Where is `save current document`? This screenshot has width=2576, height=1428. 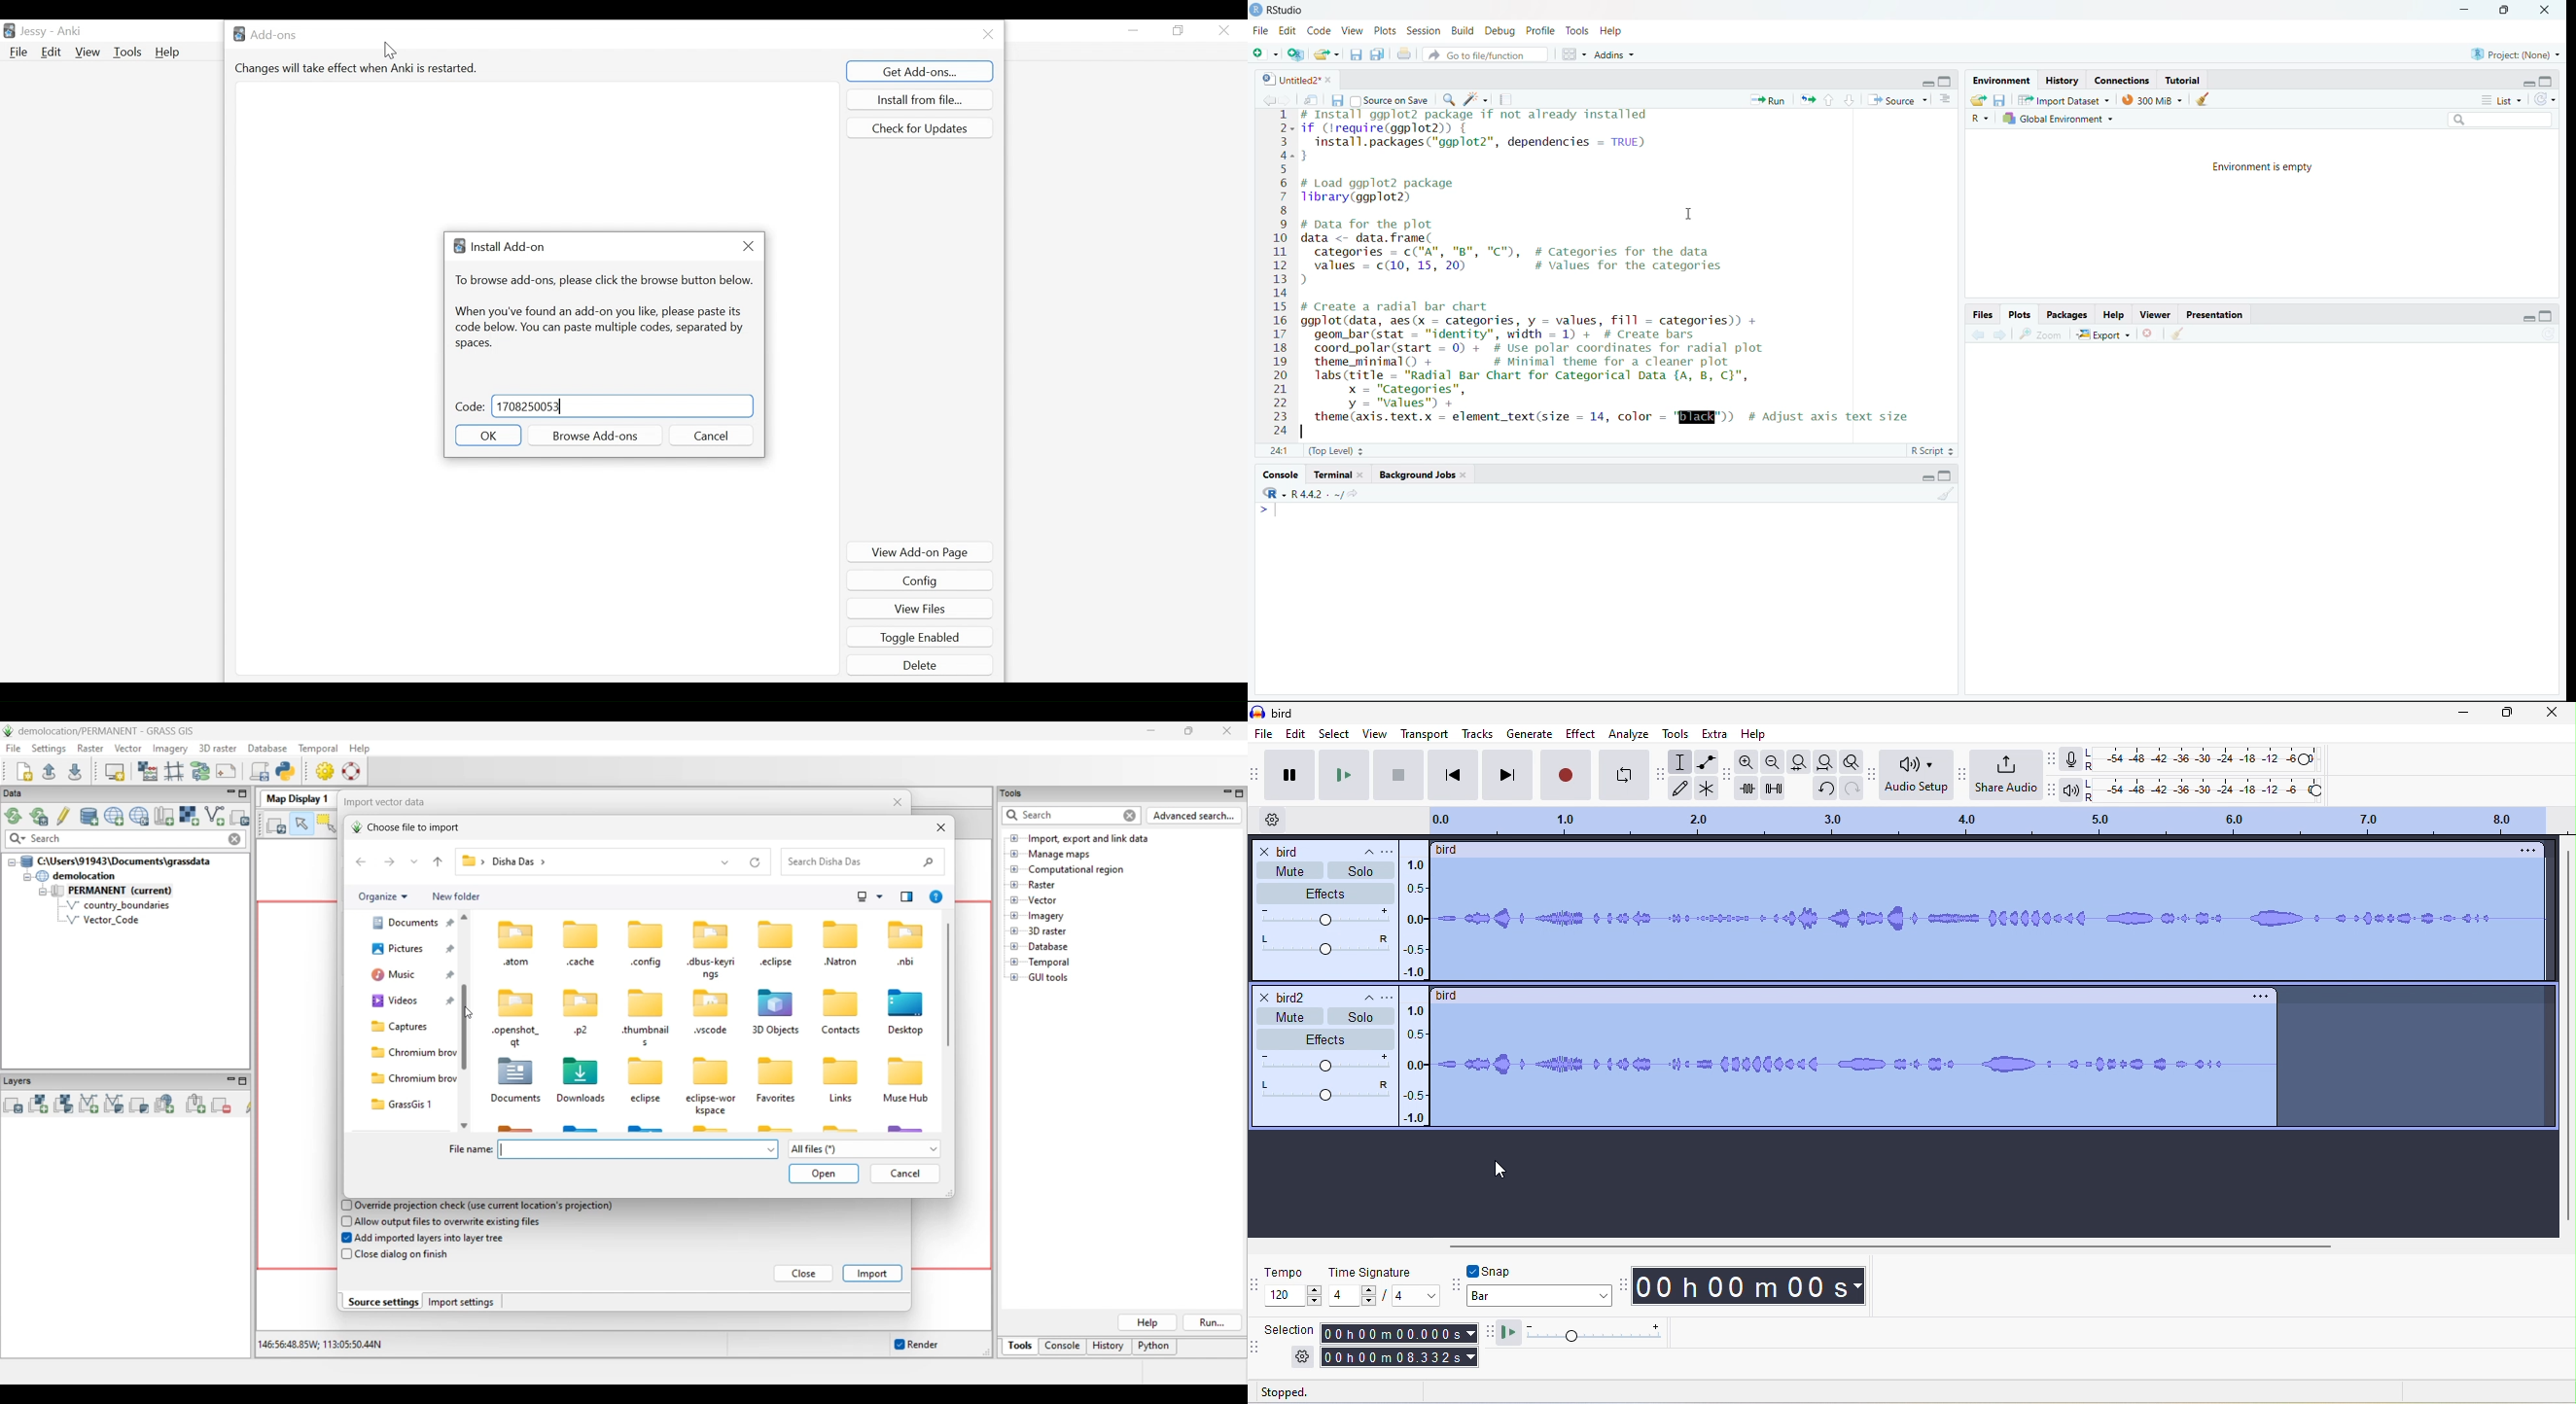 save current document is located at coordinates (1337, 100).